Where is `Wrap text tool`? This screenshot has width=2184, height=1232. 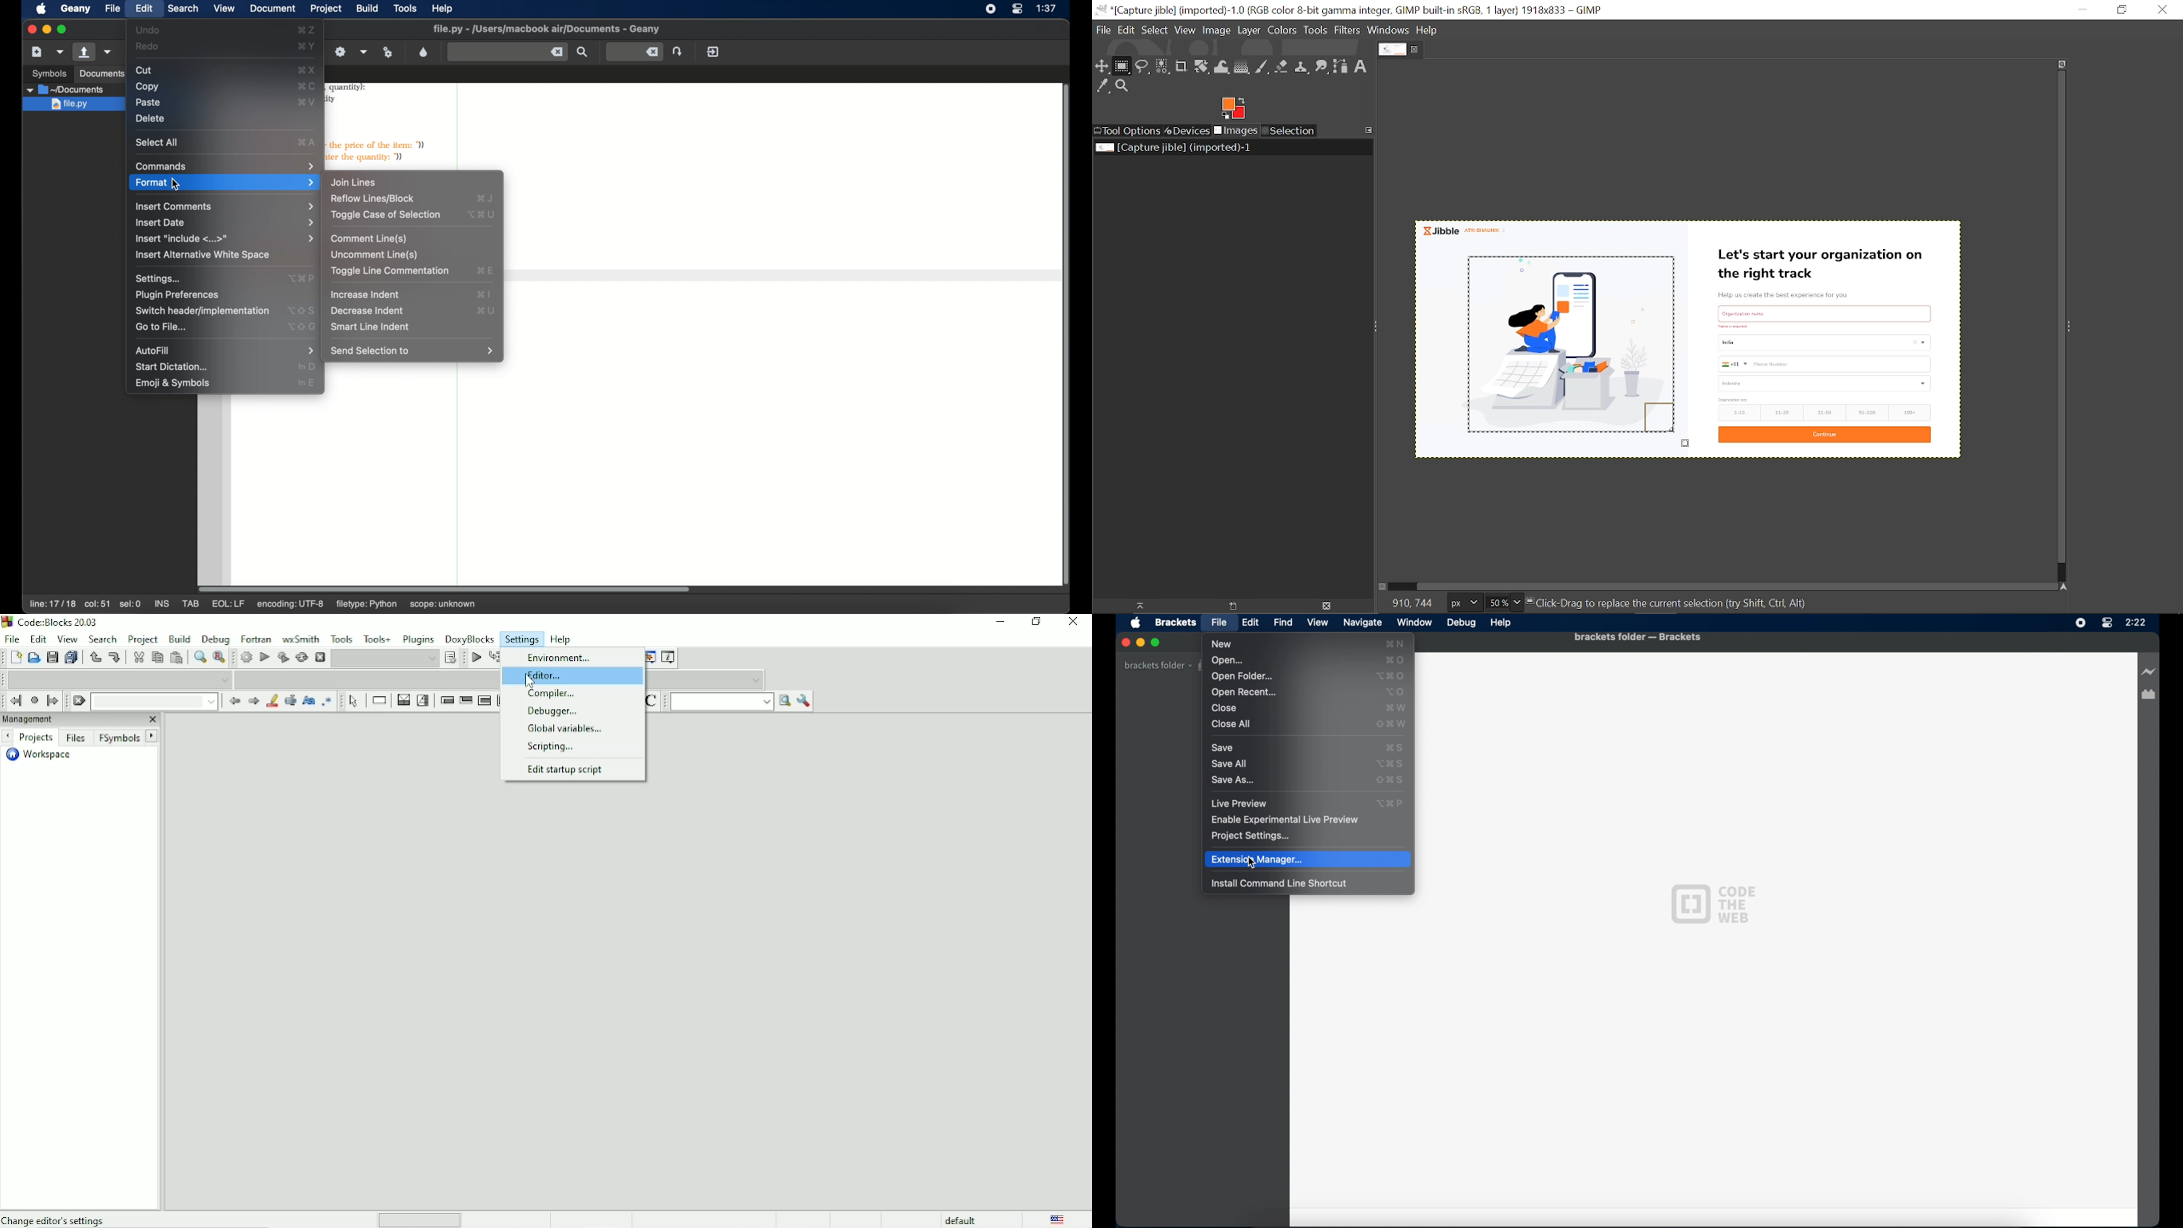
Wrap text tool is located at coordinates (1222, 67).